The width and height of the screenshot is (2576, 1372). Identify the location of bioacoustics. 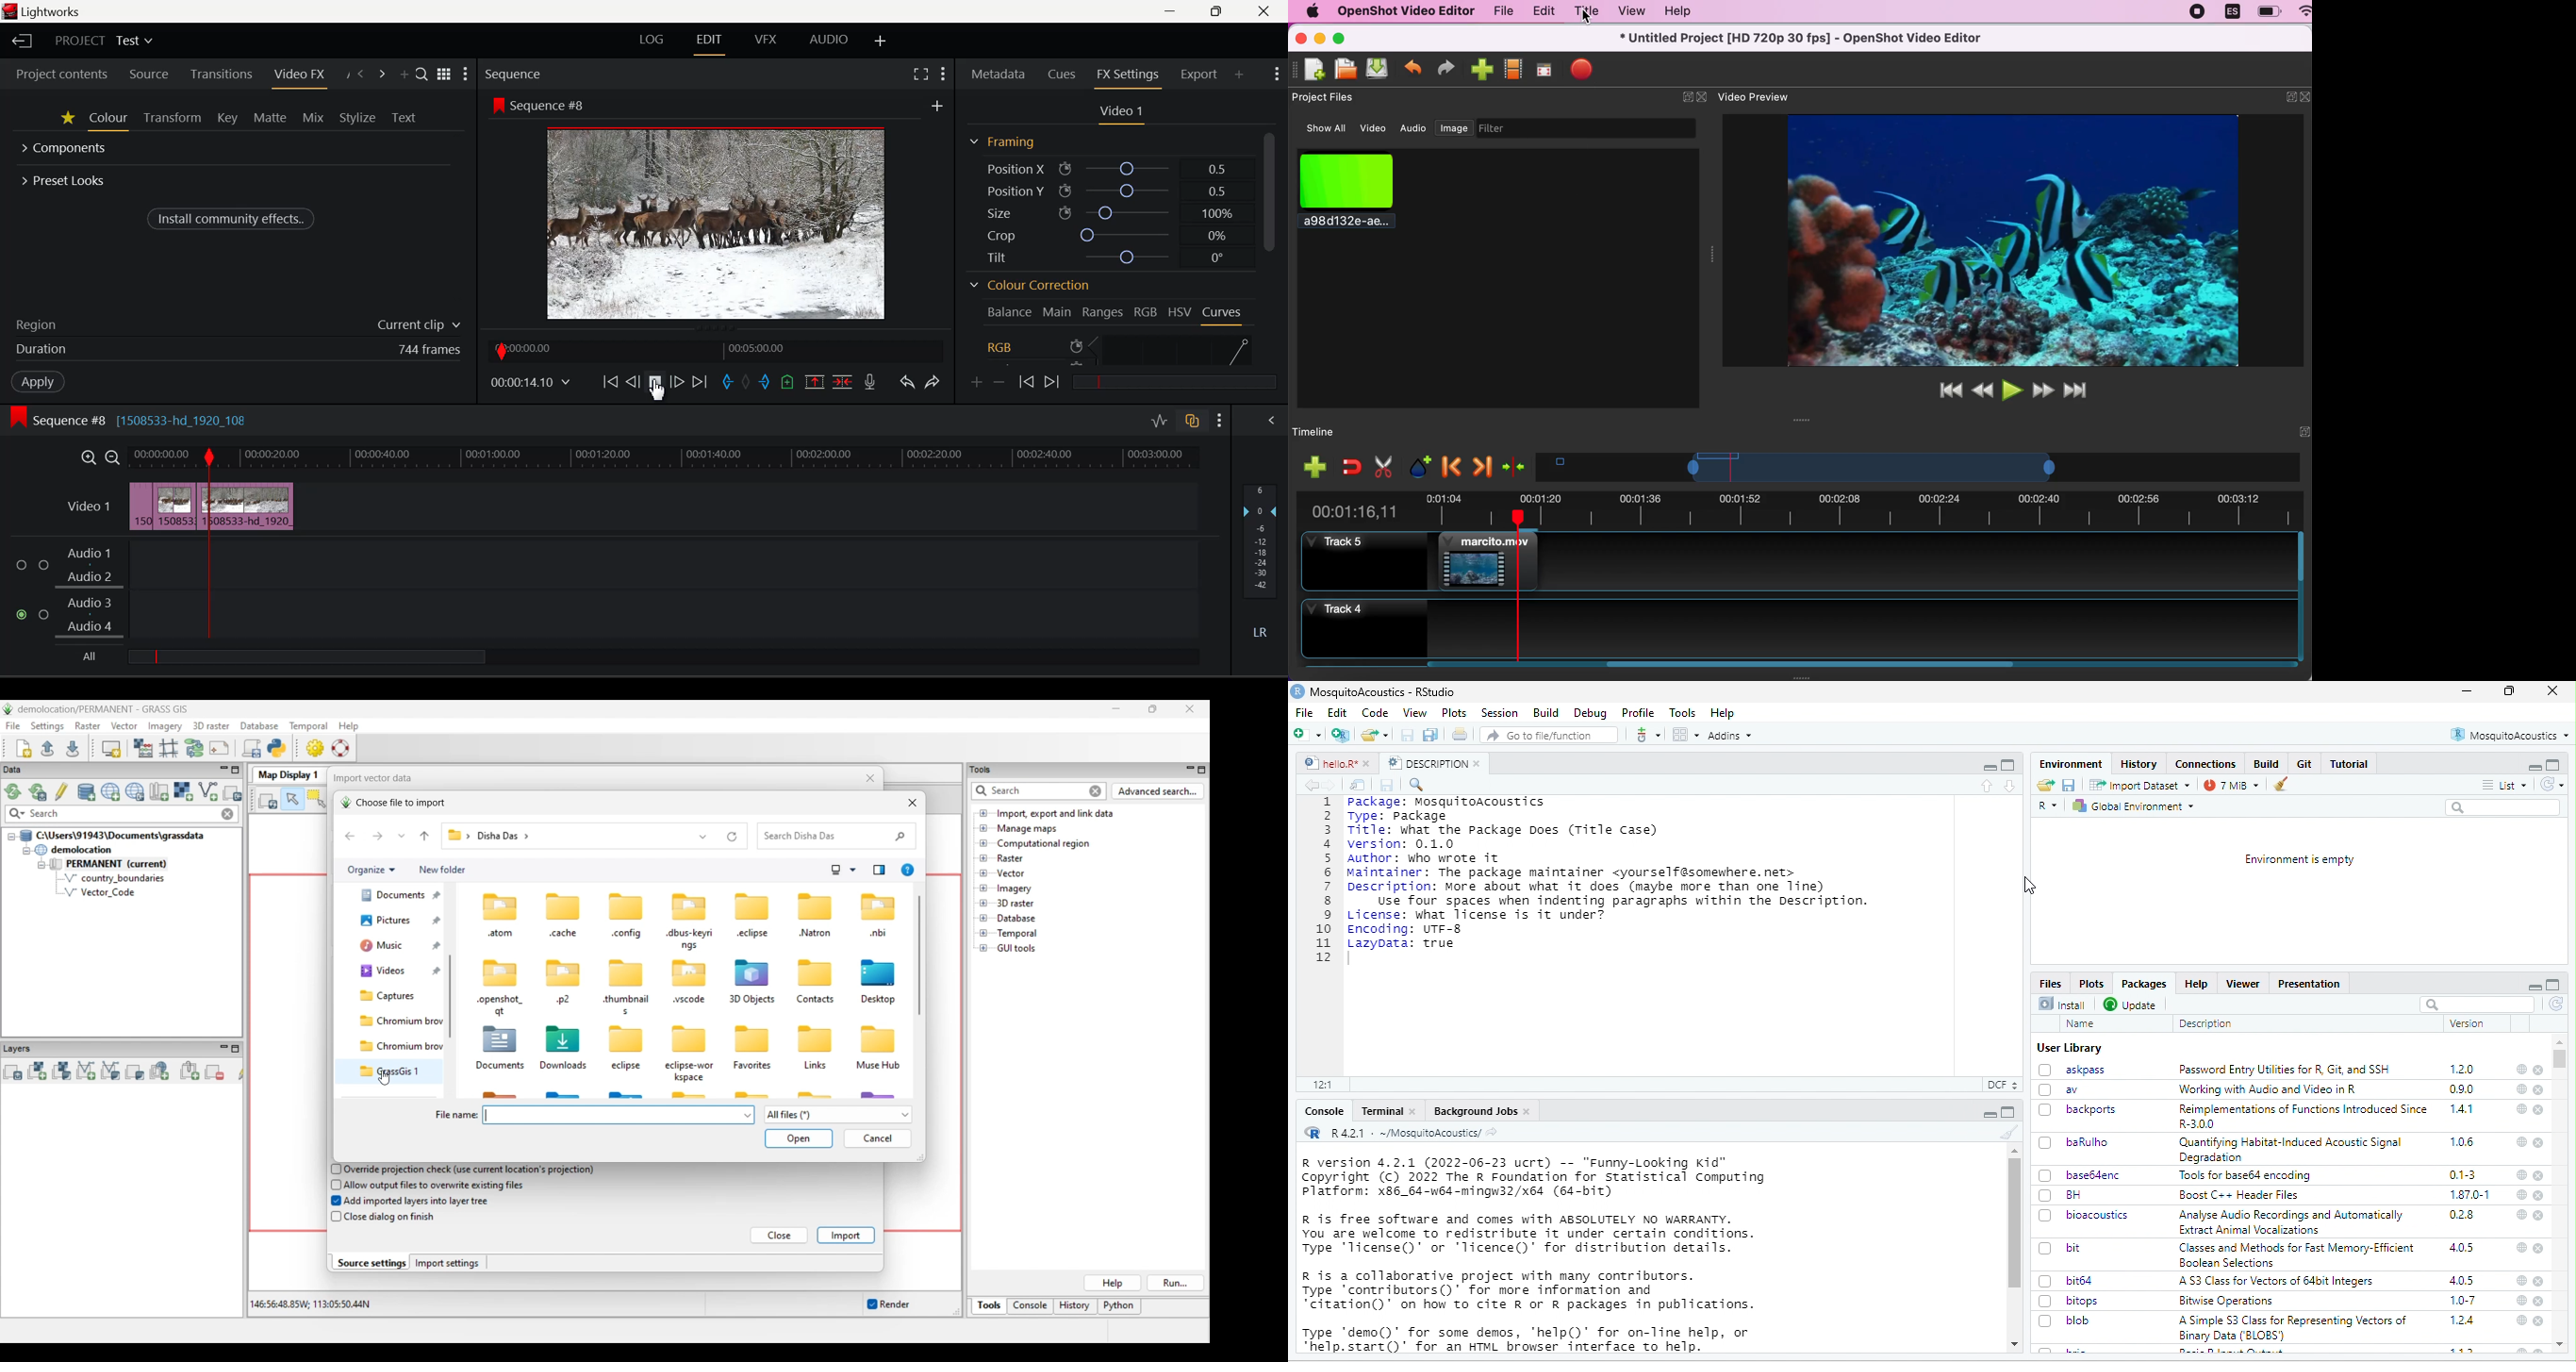
(2085, 1216).